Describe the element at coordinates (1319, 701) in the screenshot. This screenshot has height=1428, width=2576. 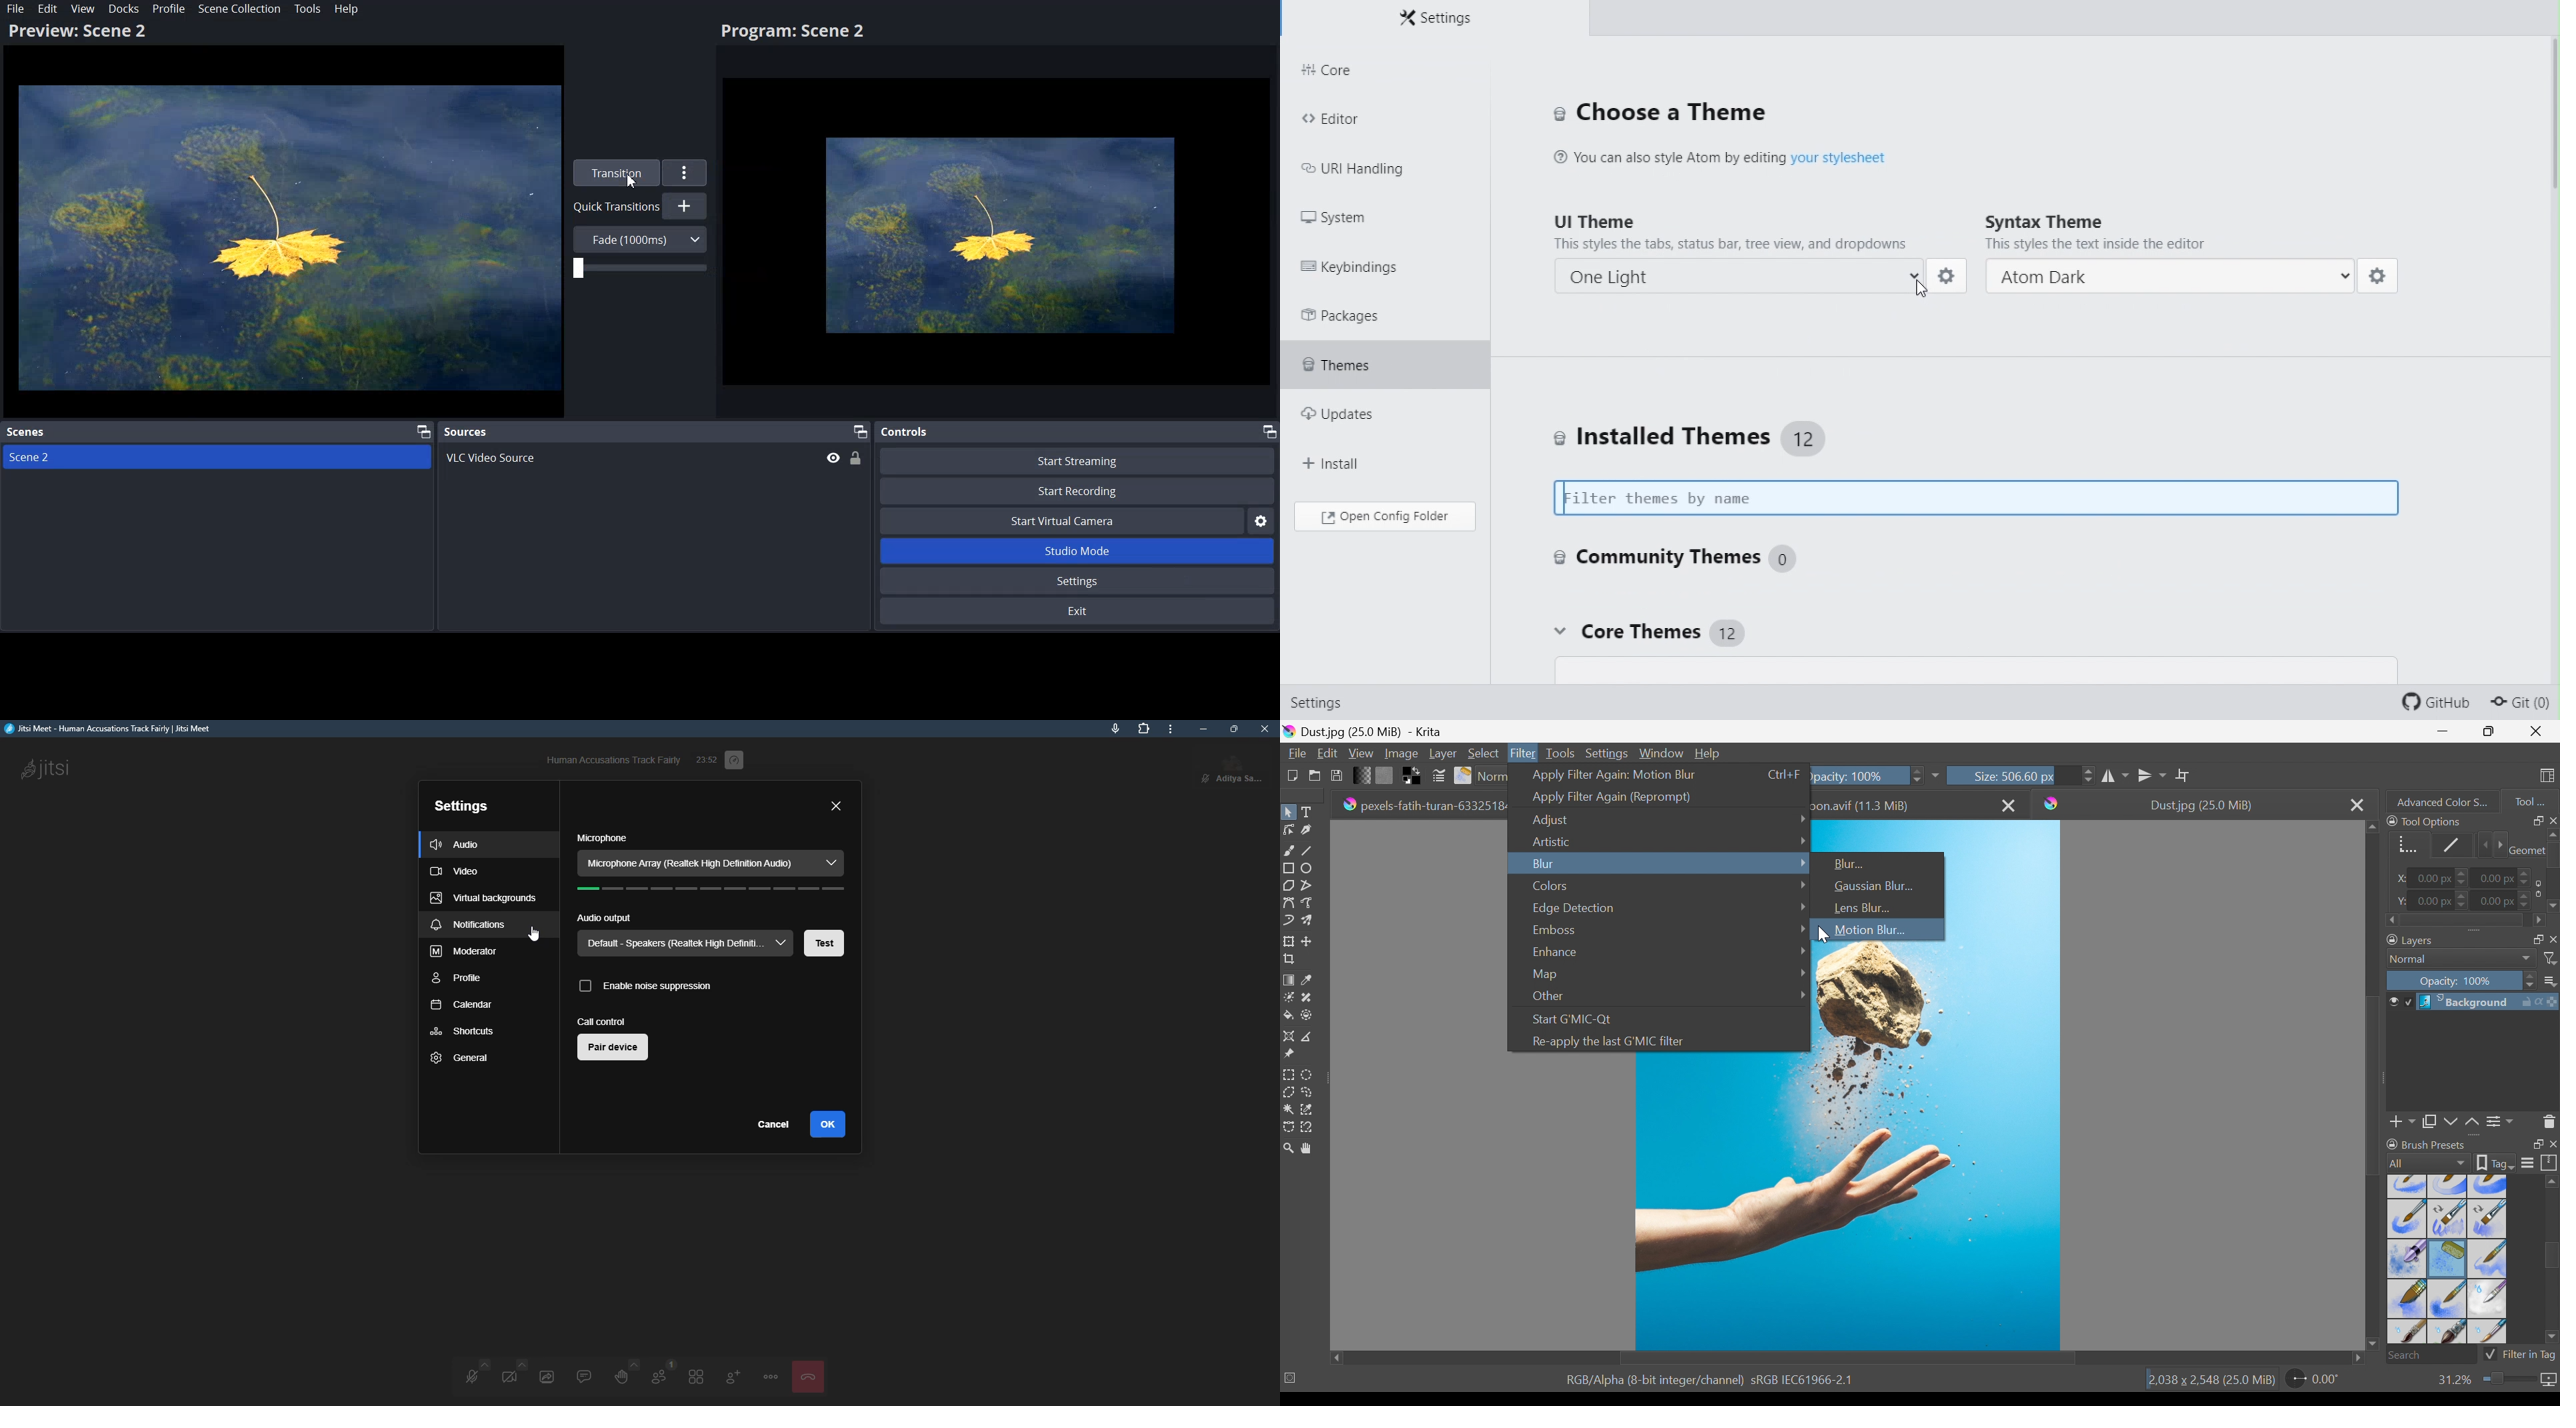
I see `setting` at that location.